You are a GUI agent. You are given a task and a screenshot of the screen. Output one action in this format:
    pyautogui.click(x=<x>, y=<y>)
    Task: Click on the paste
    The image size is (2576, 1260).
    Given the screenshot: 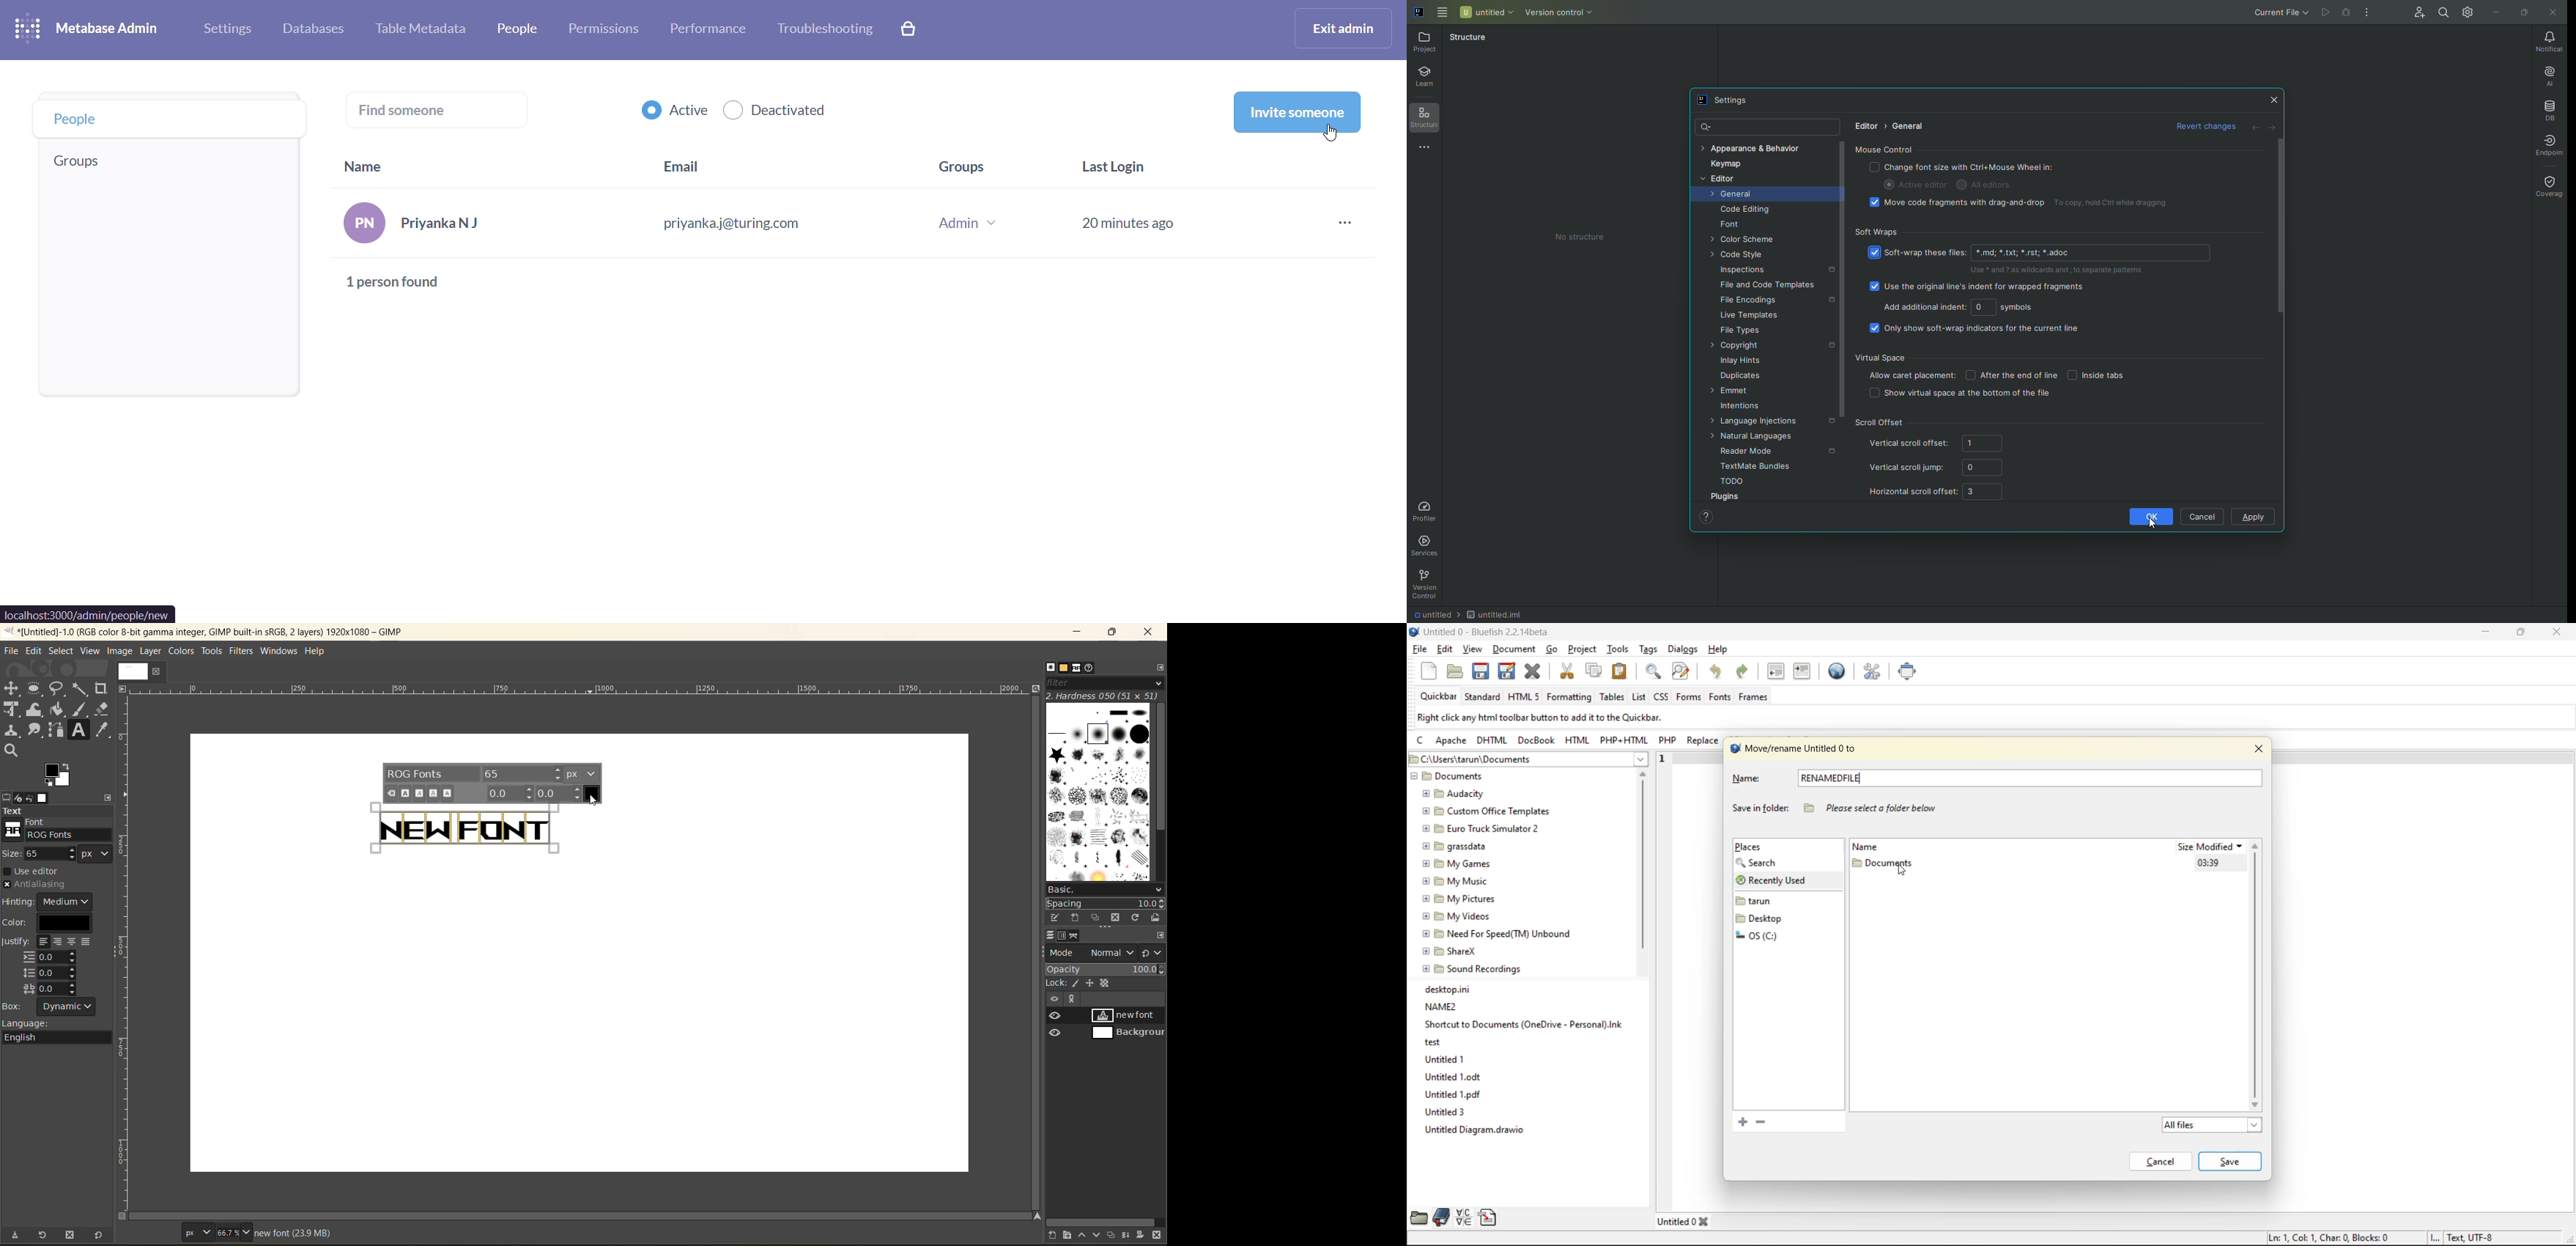 What is the action you would take?
    pyautogui.click(x=1621, y=671)
    